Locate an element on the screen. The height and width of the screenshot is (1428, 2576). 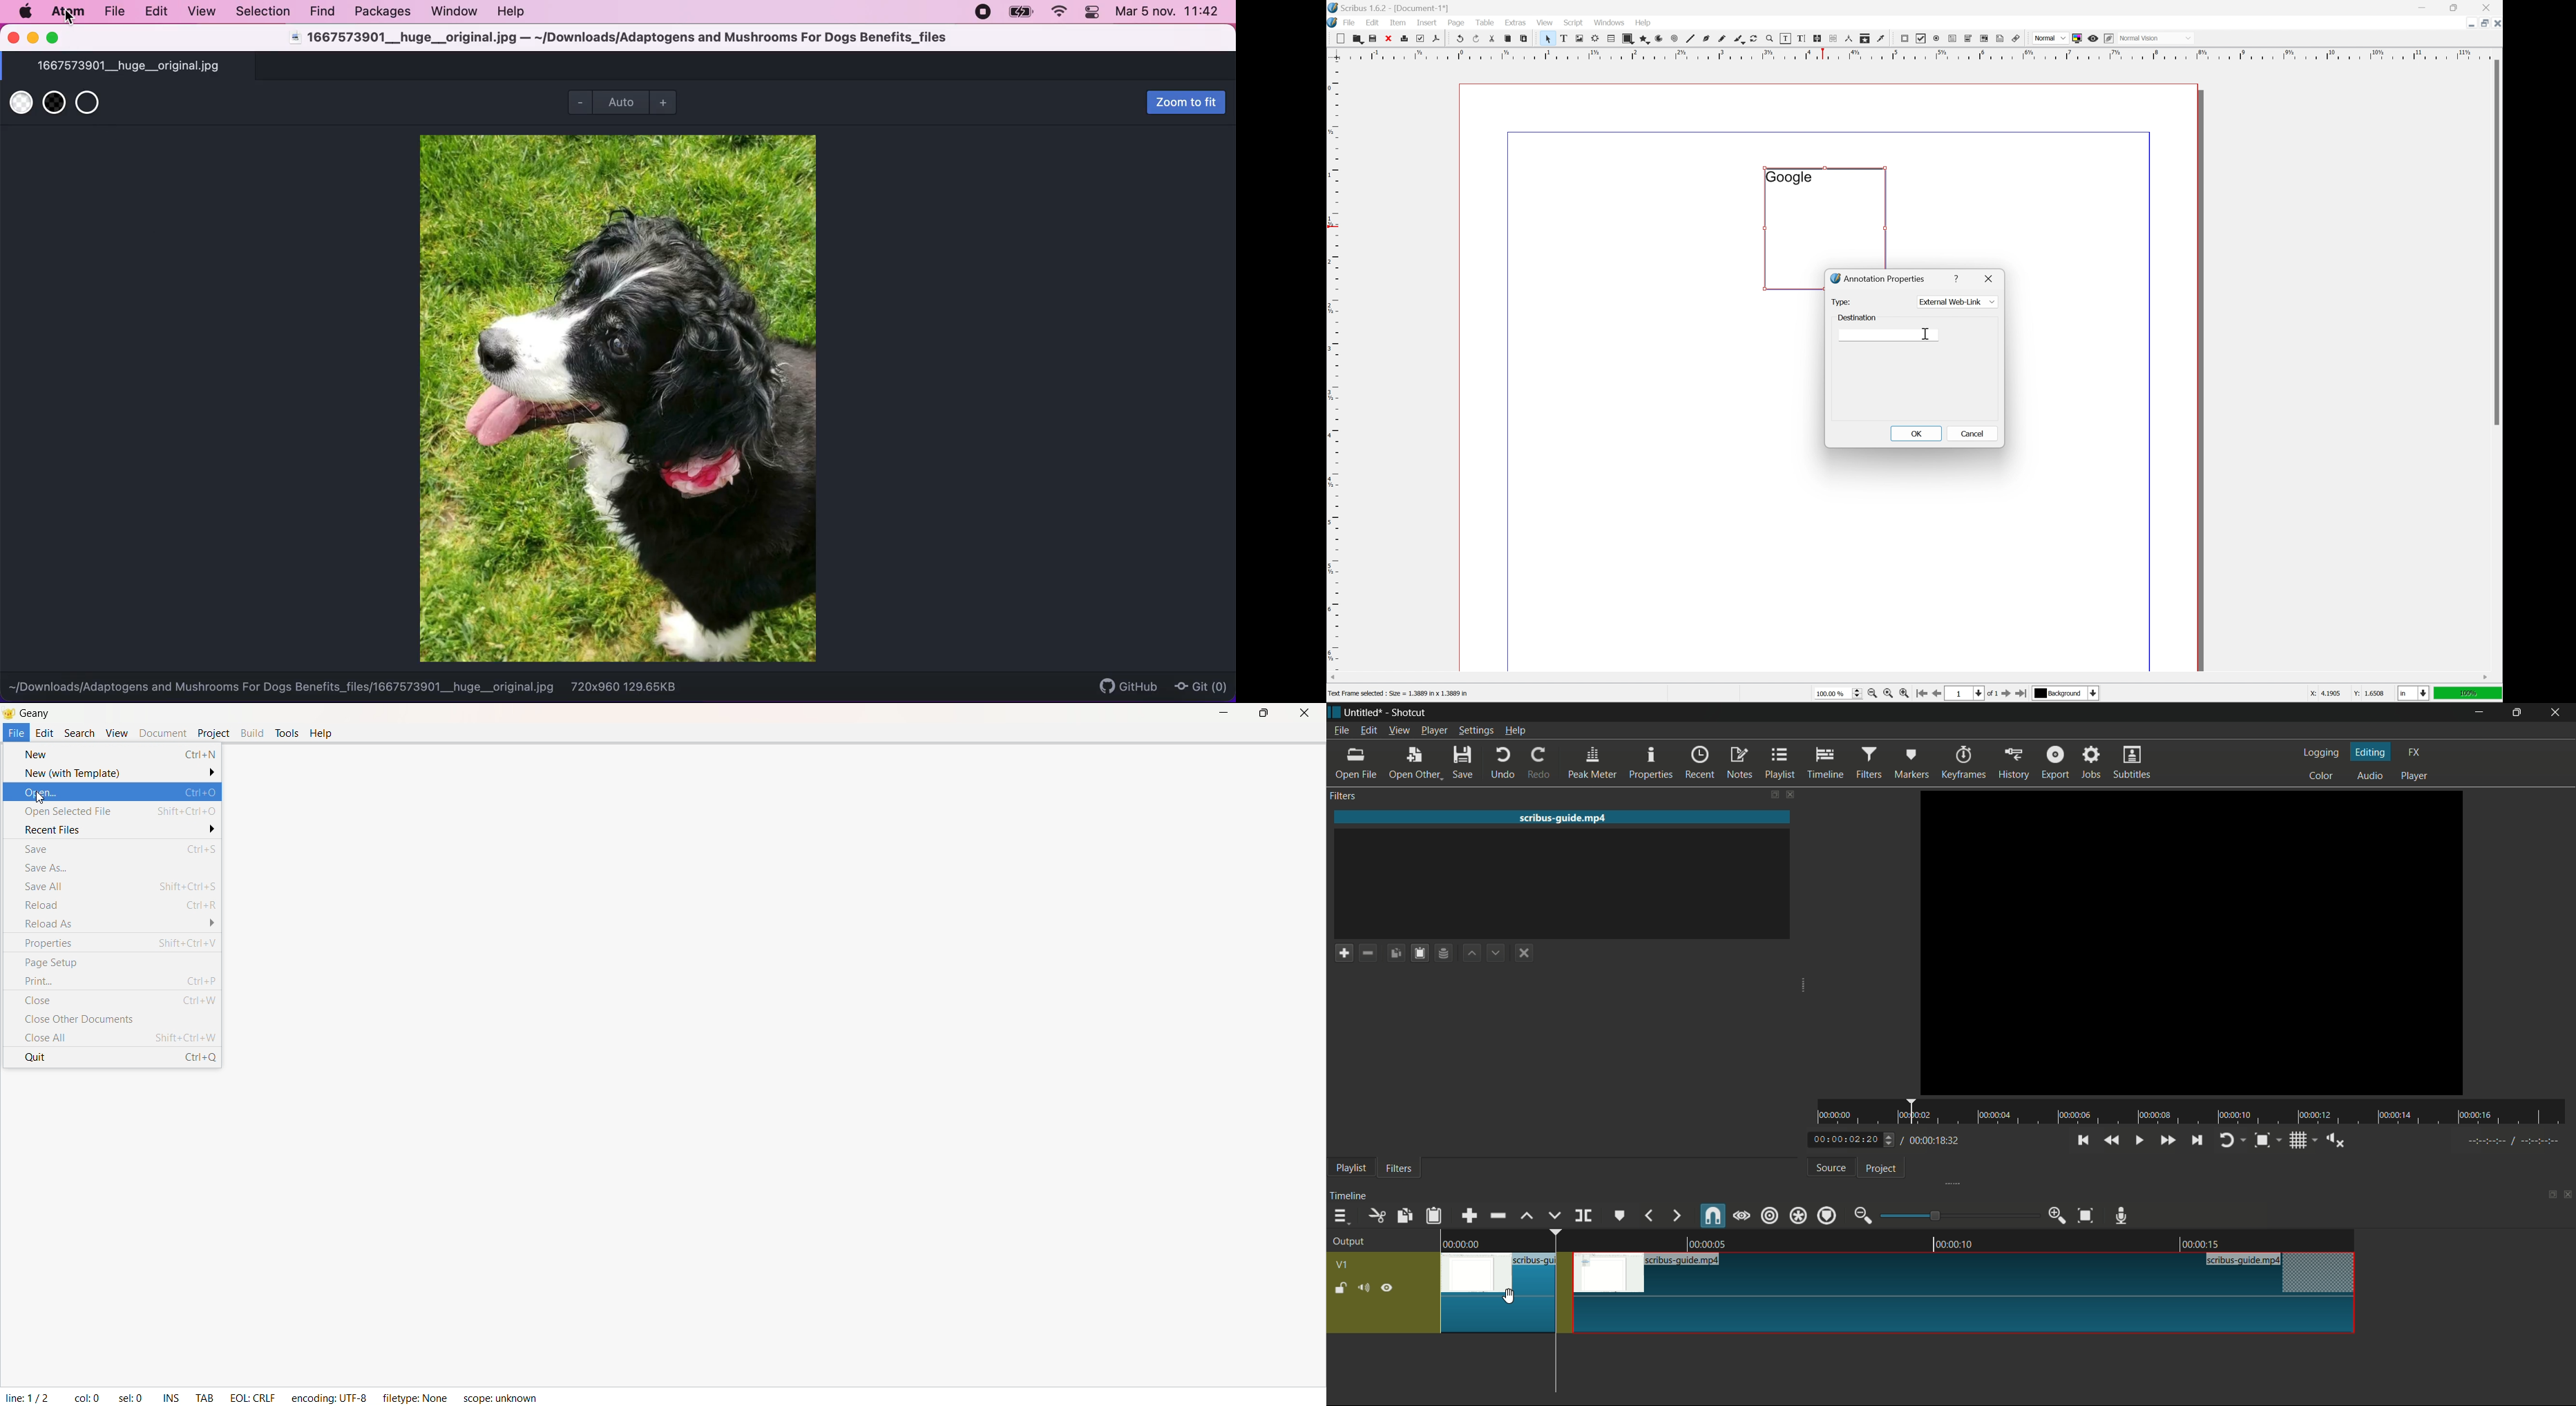
unlink text frames is located at coordinates (1832, 39).